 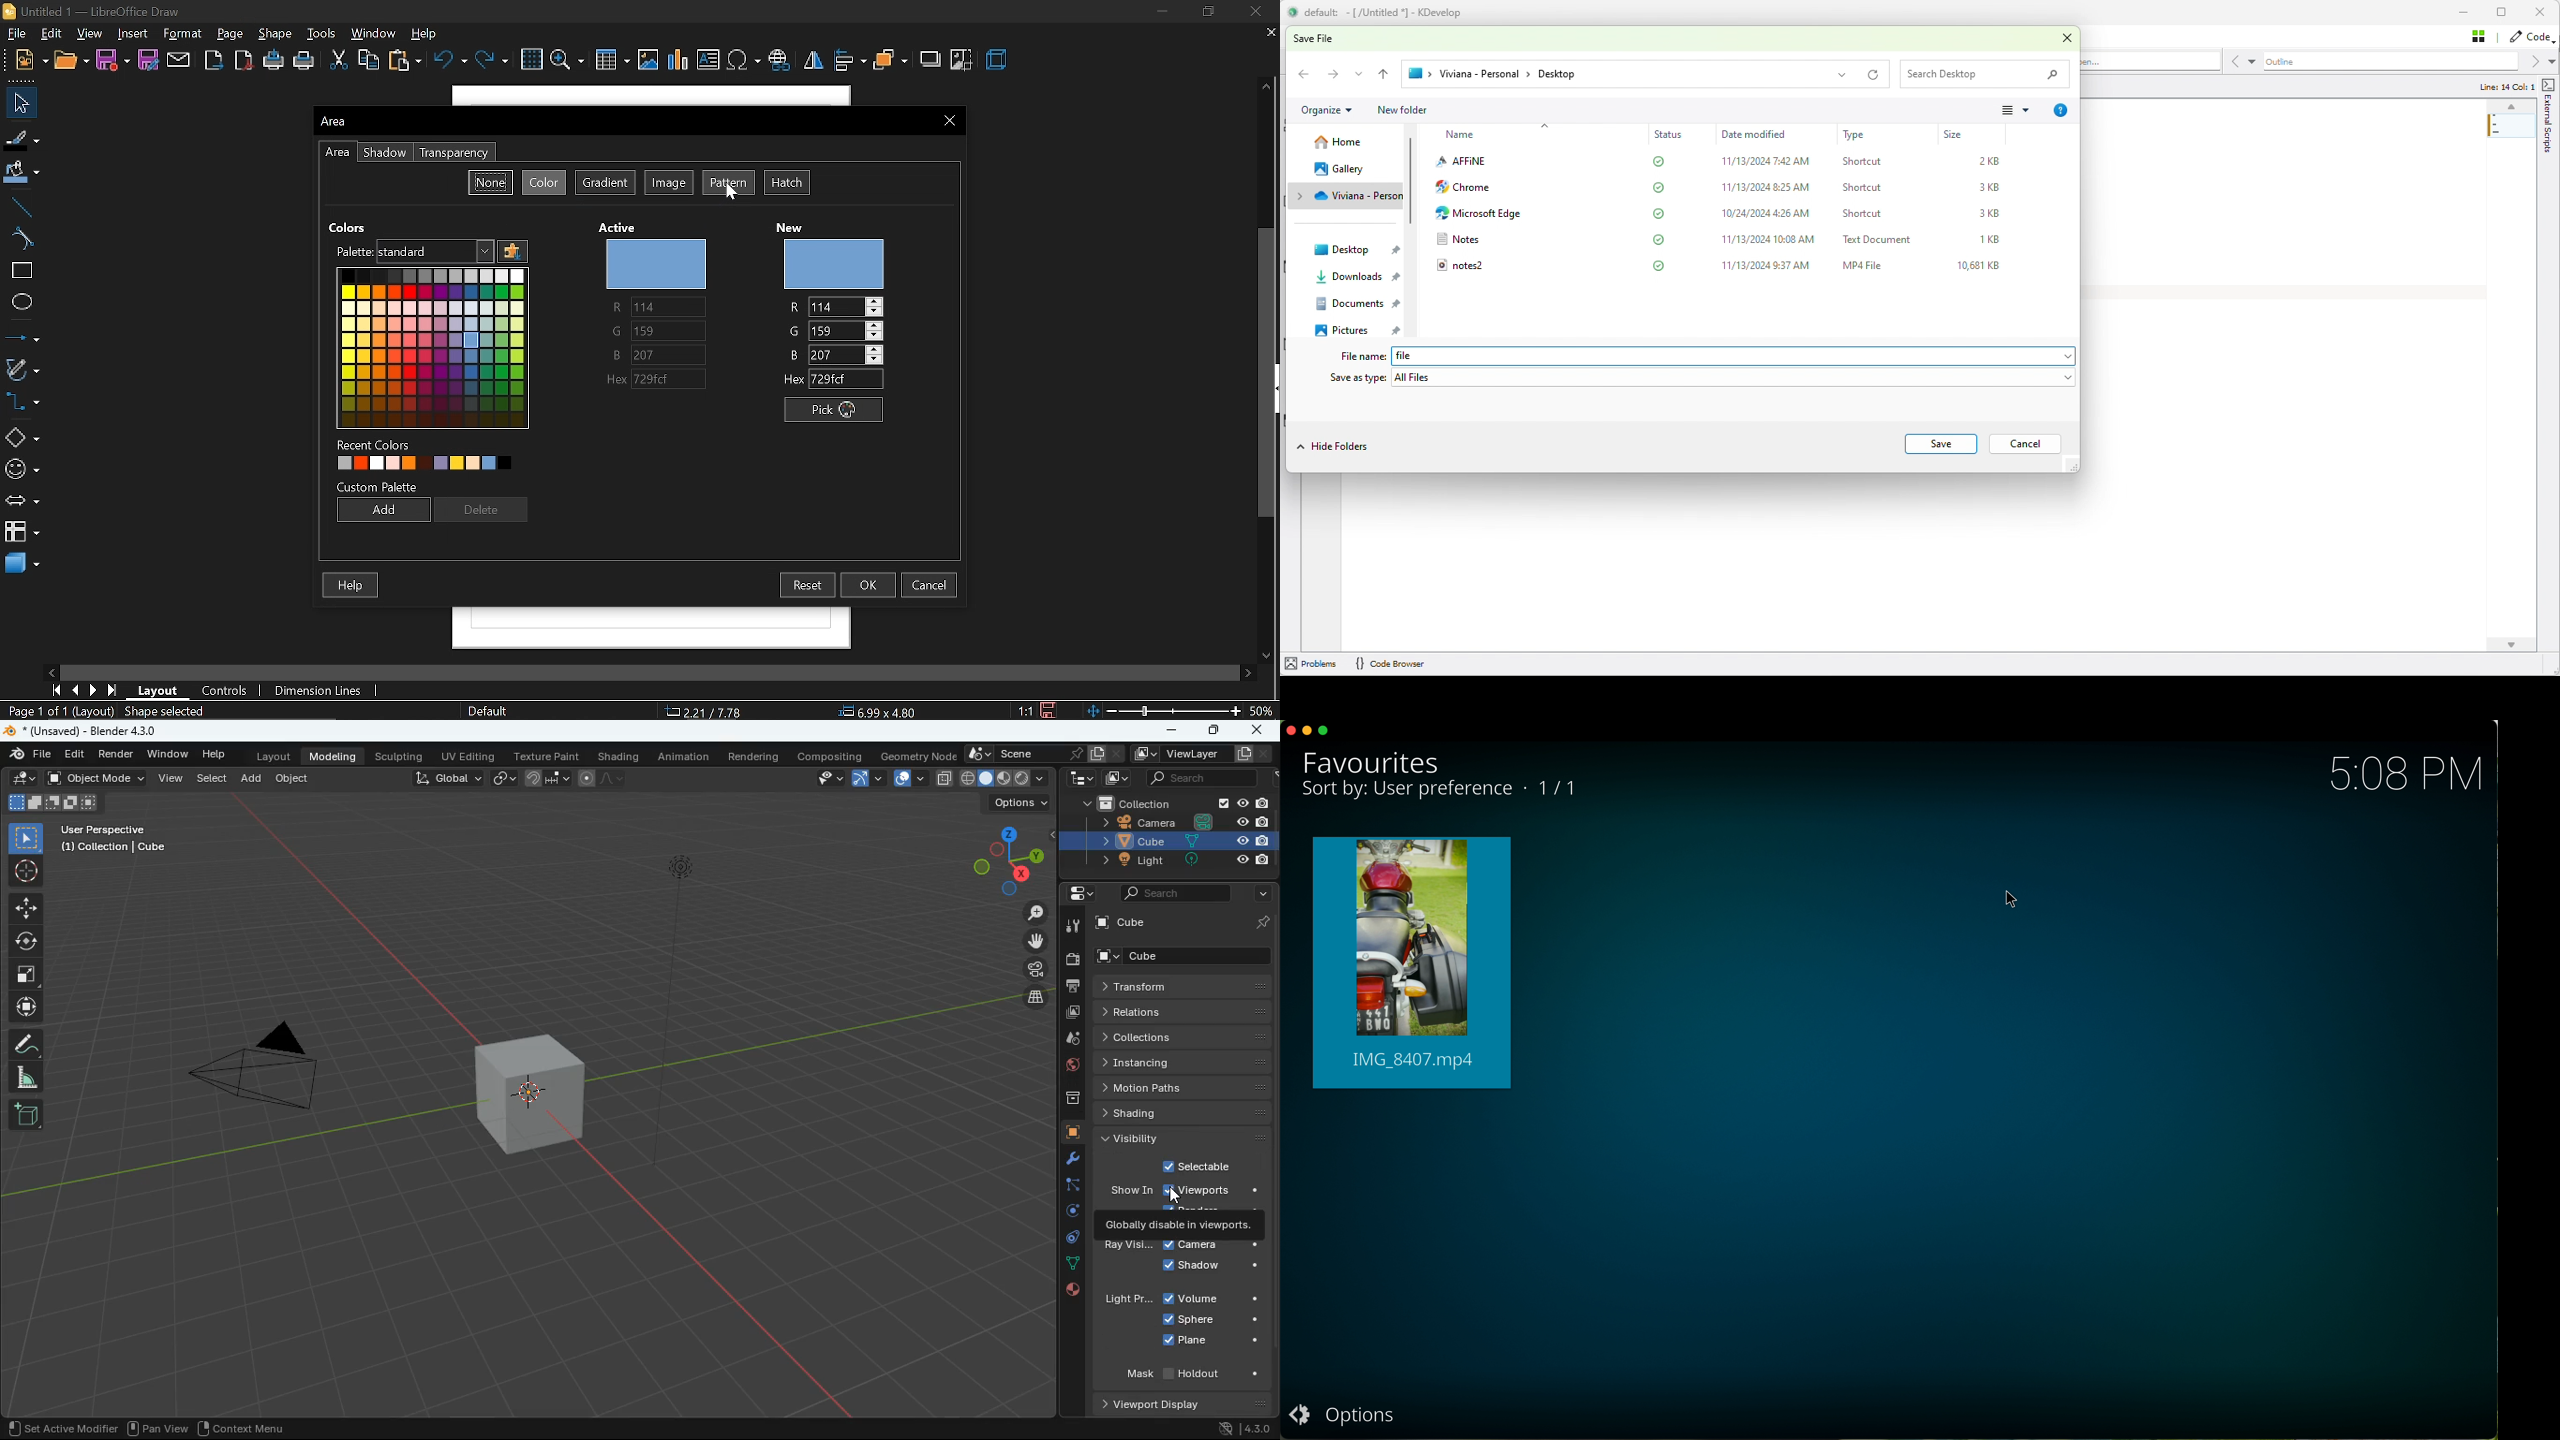 What do you see at coordinates (338, 153) in the screenshot?
I see `area` at bounding box center [338, 153].